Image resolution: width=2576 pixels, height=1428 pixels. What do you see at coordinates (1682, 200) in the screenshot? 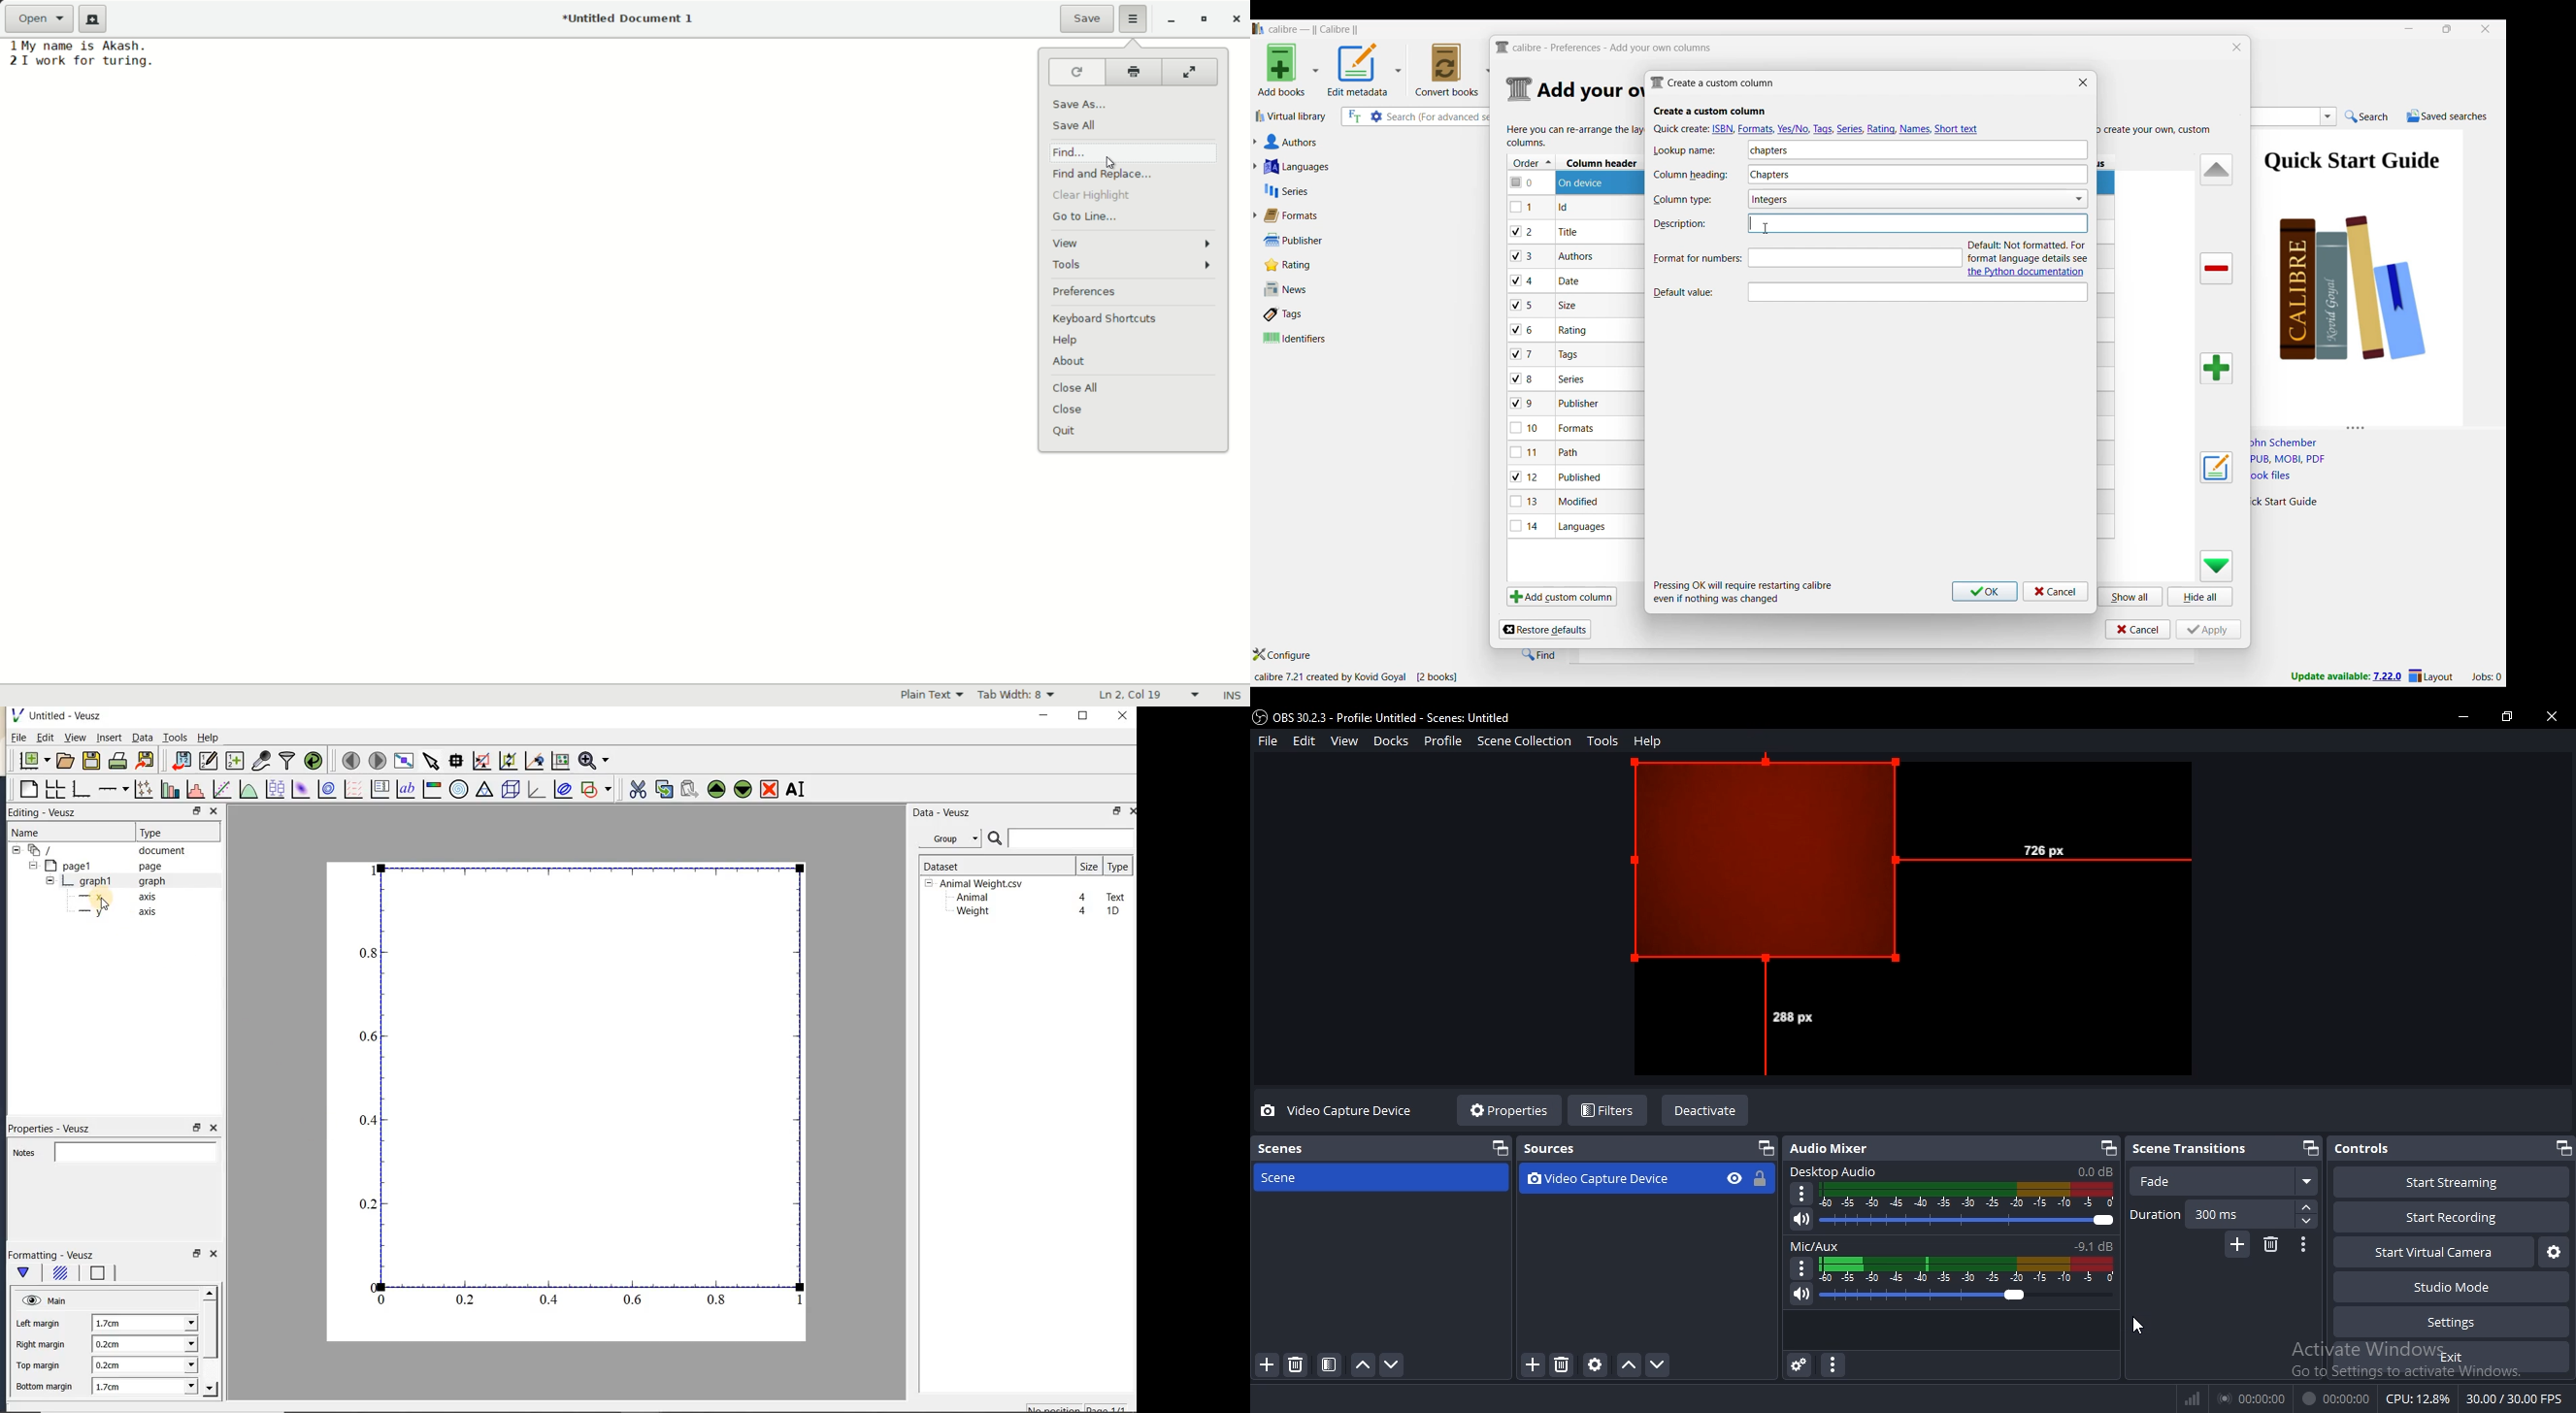
I see `Indicates Column type text box` at bounding box center [1682, 200].